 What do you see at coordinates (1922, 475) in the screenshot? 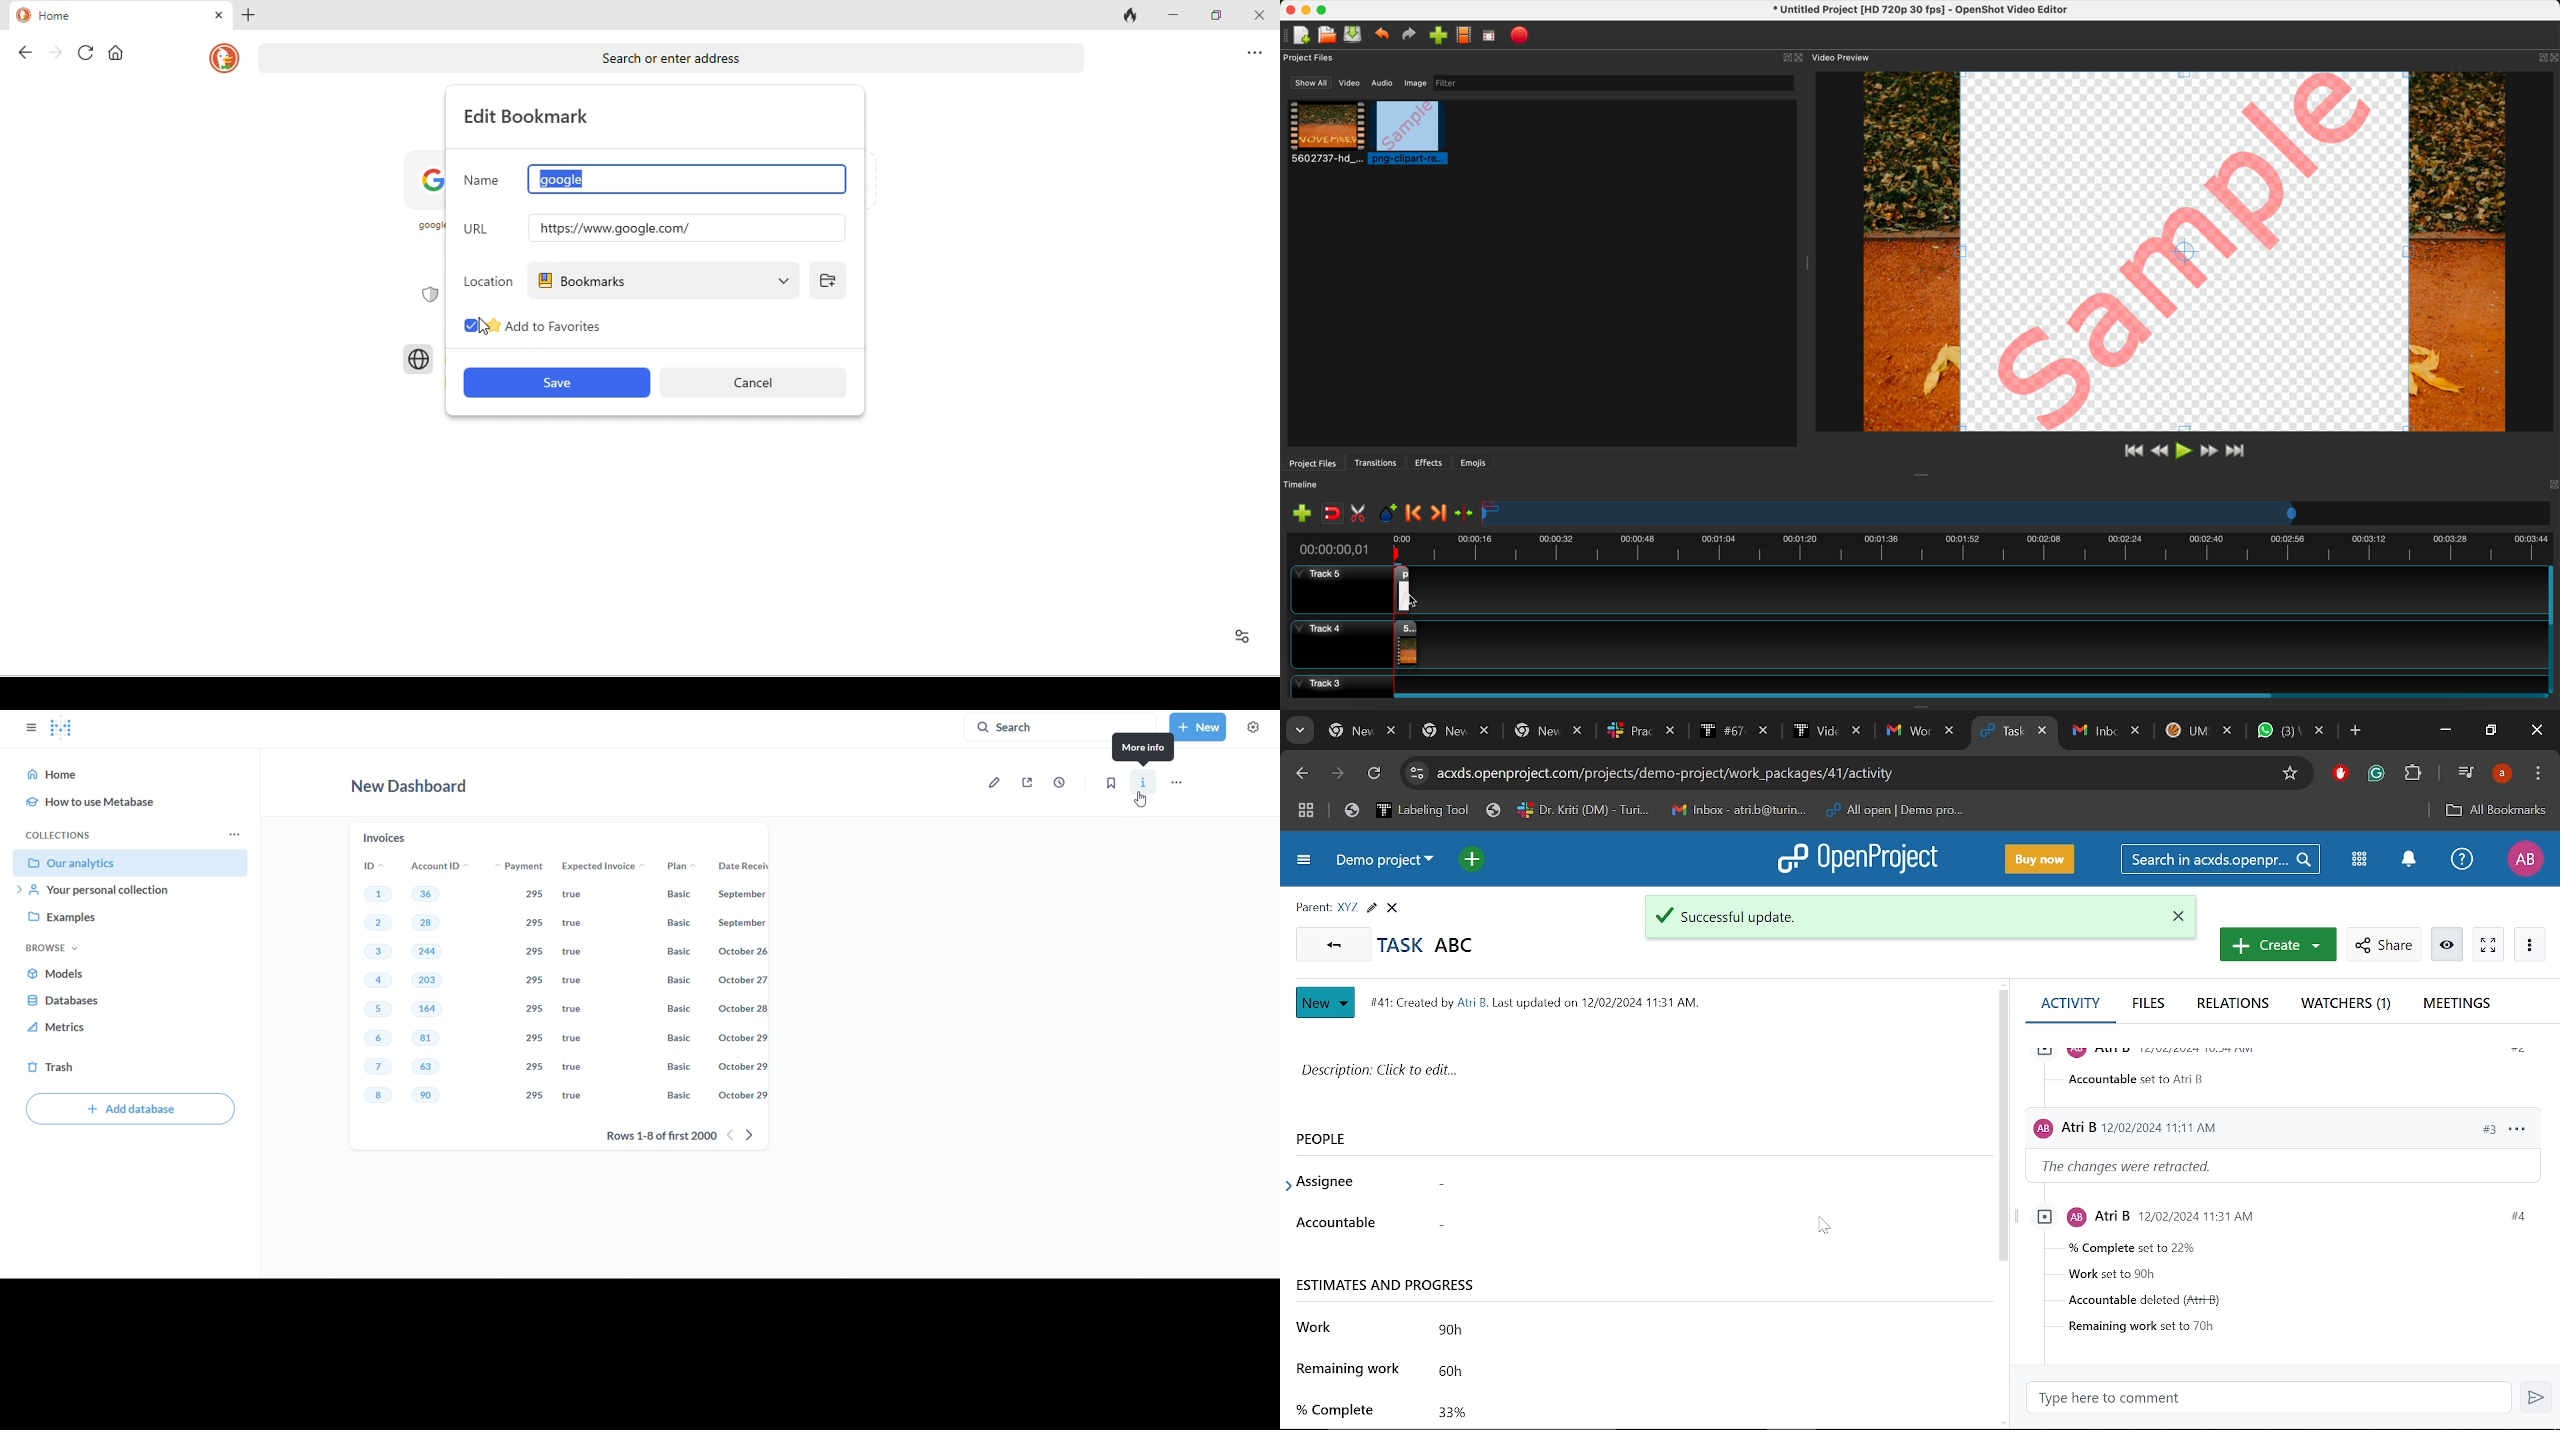
I see `Window Expanding` at bounding box center [1922, 475].